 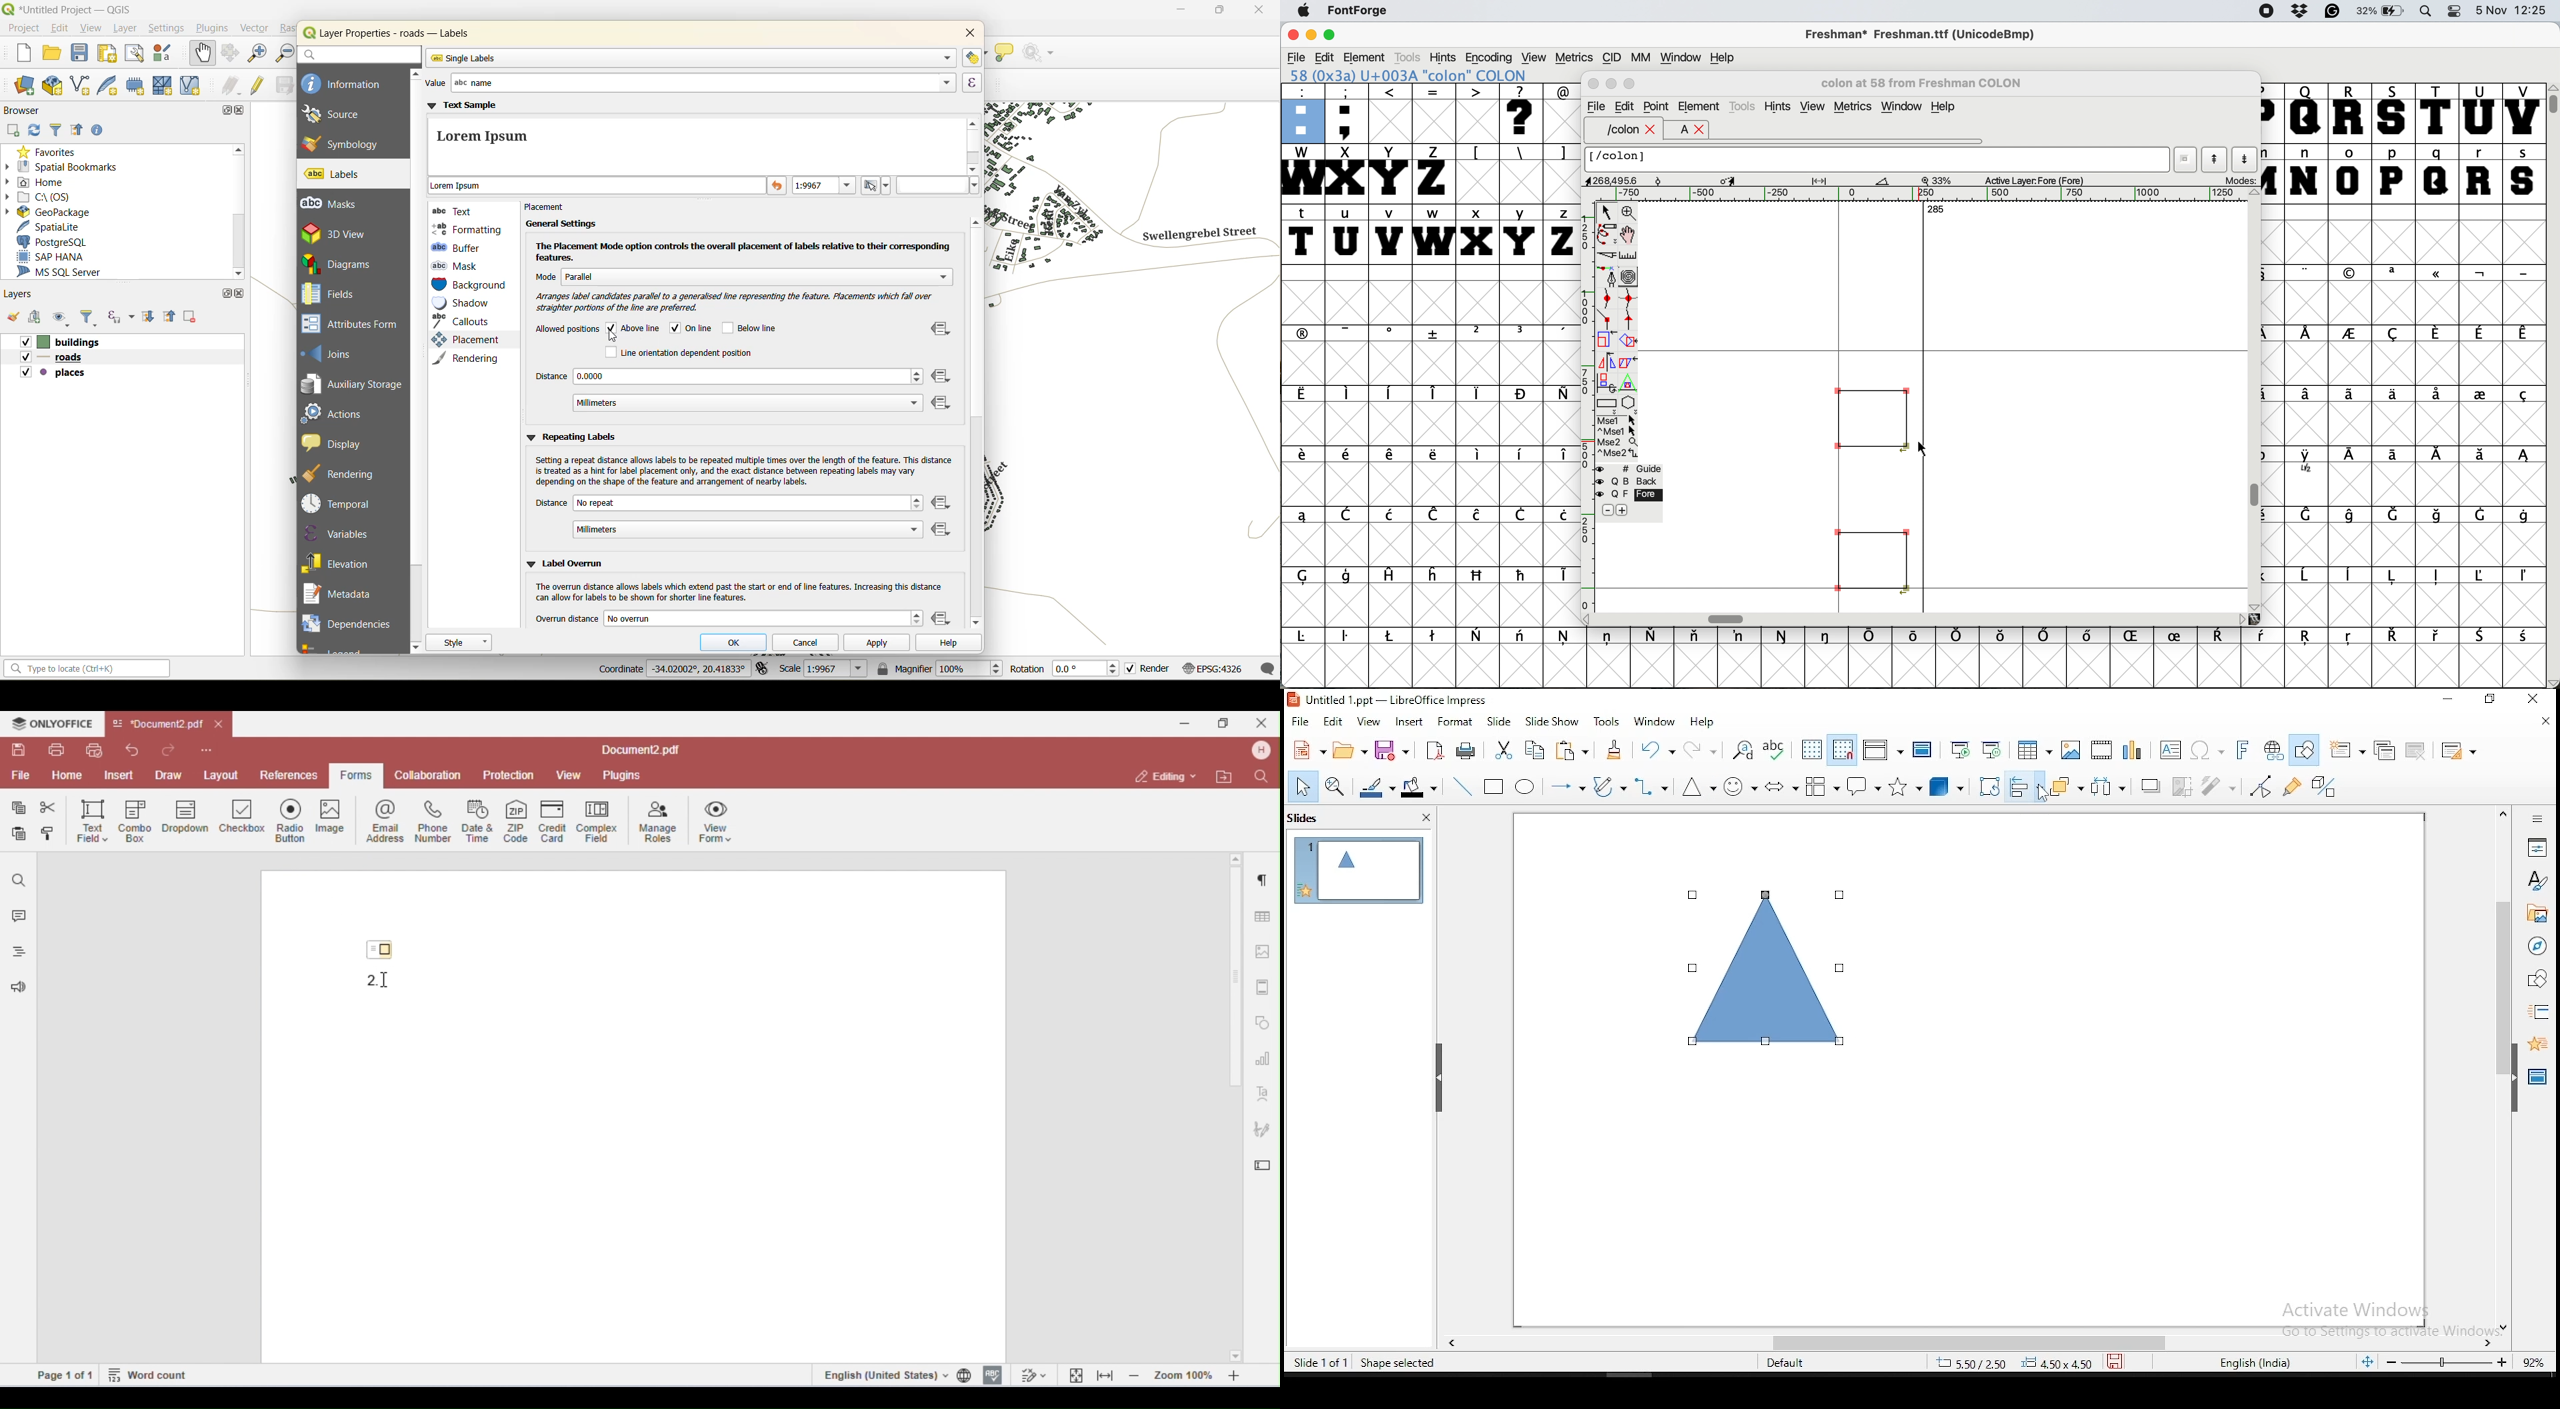 I want to click on background, so click(x=470, y=286).